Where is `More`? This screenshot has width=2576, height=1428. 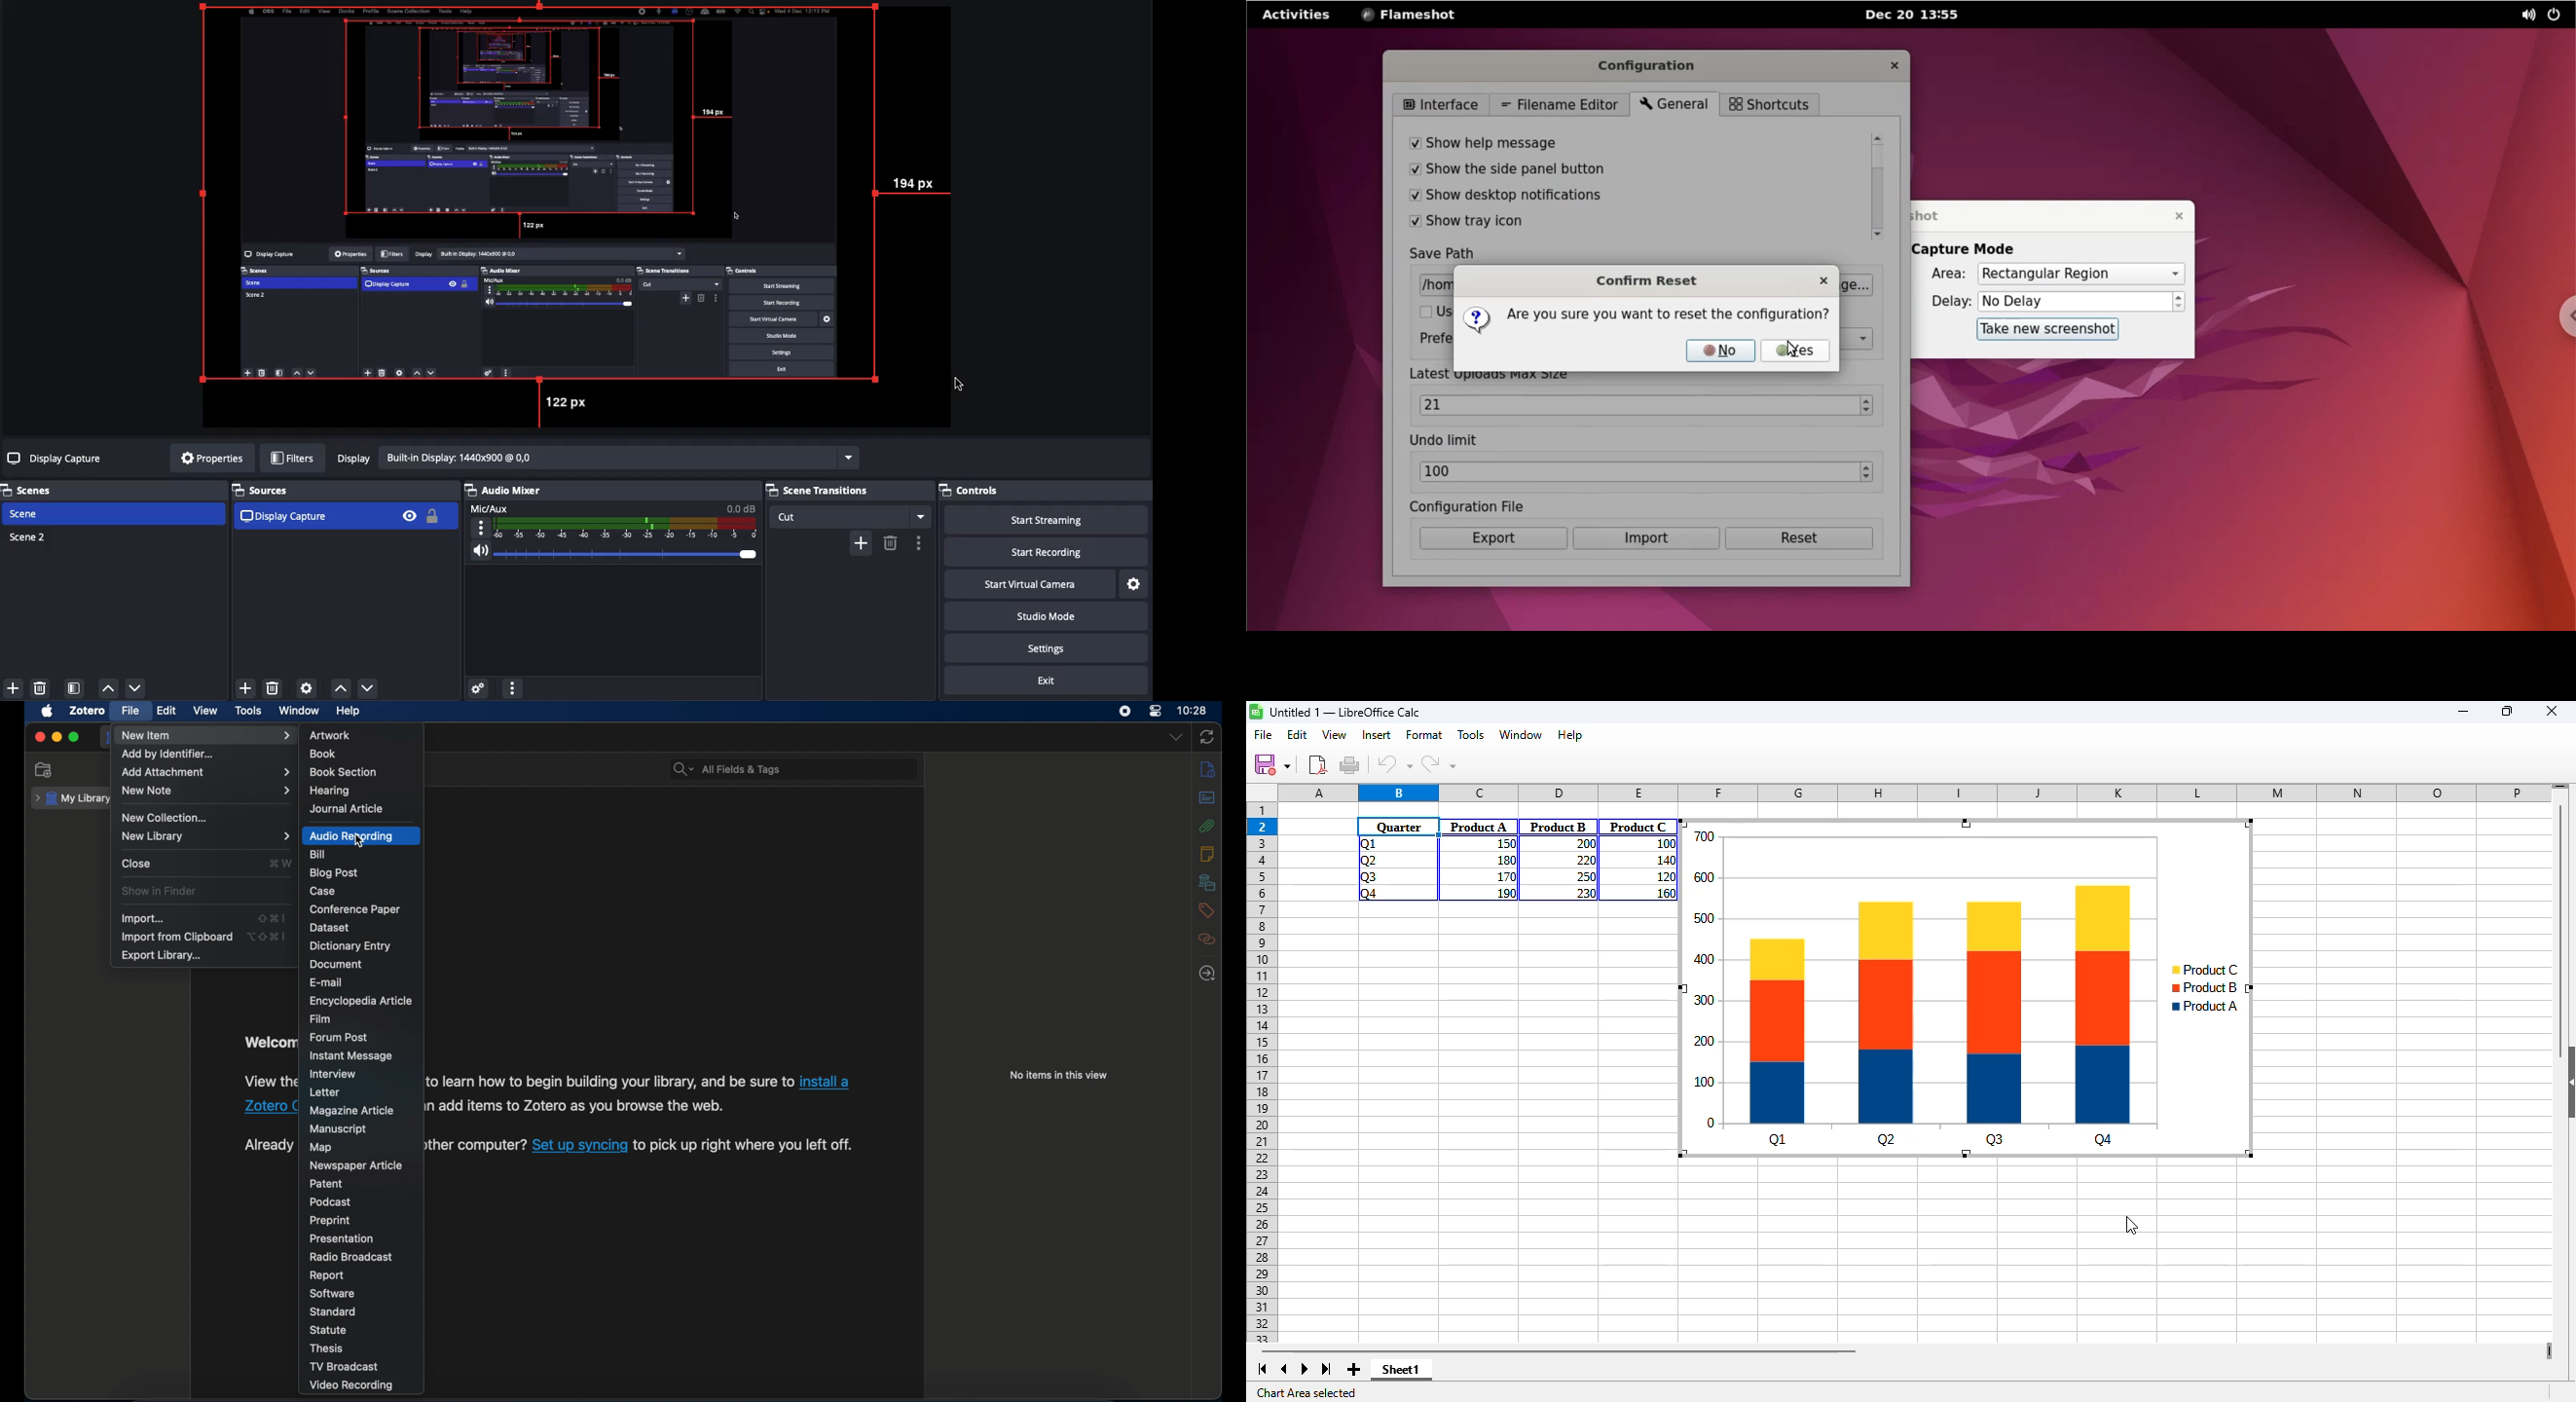
More is located at coordinates (919, 543).